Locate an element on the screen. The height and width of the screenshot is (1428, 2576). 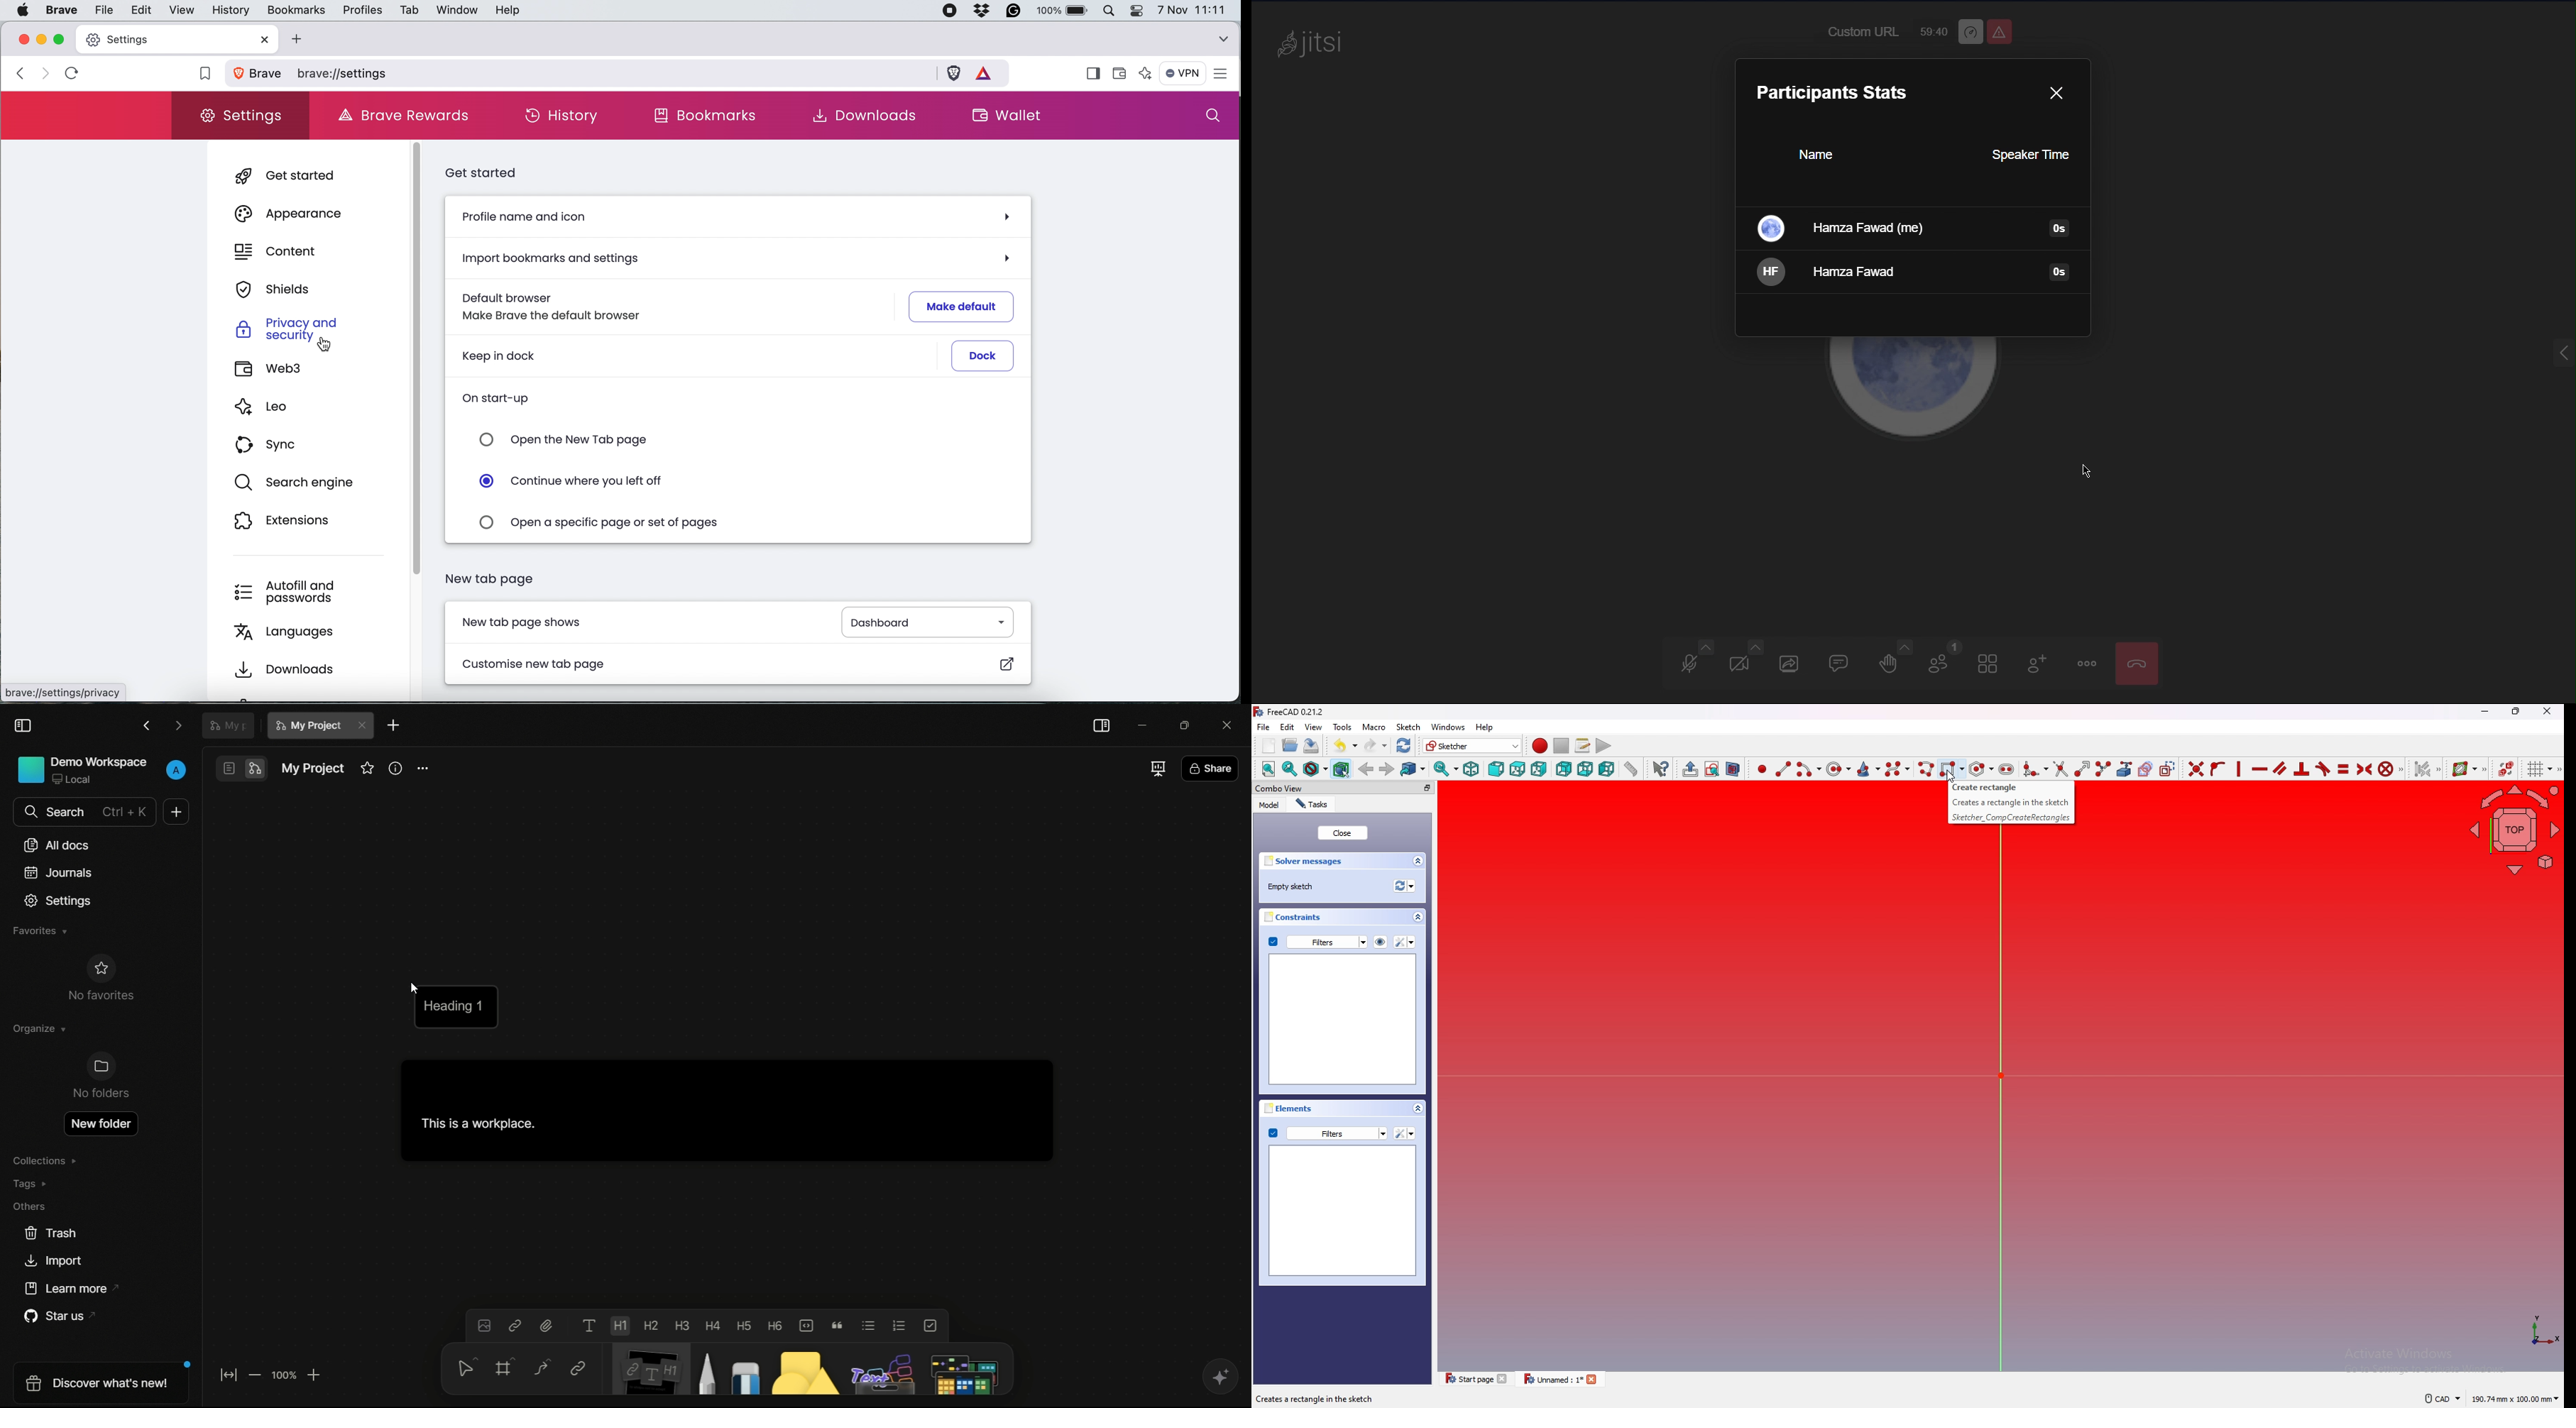
isometric is located at coordinates (1472, 769).